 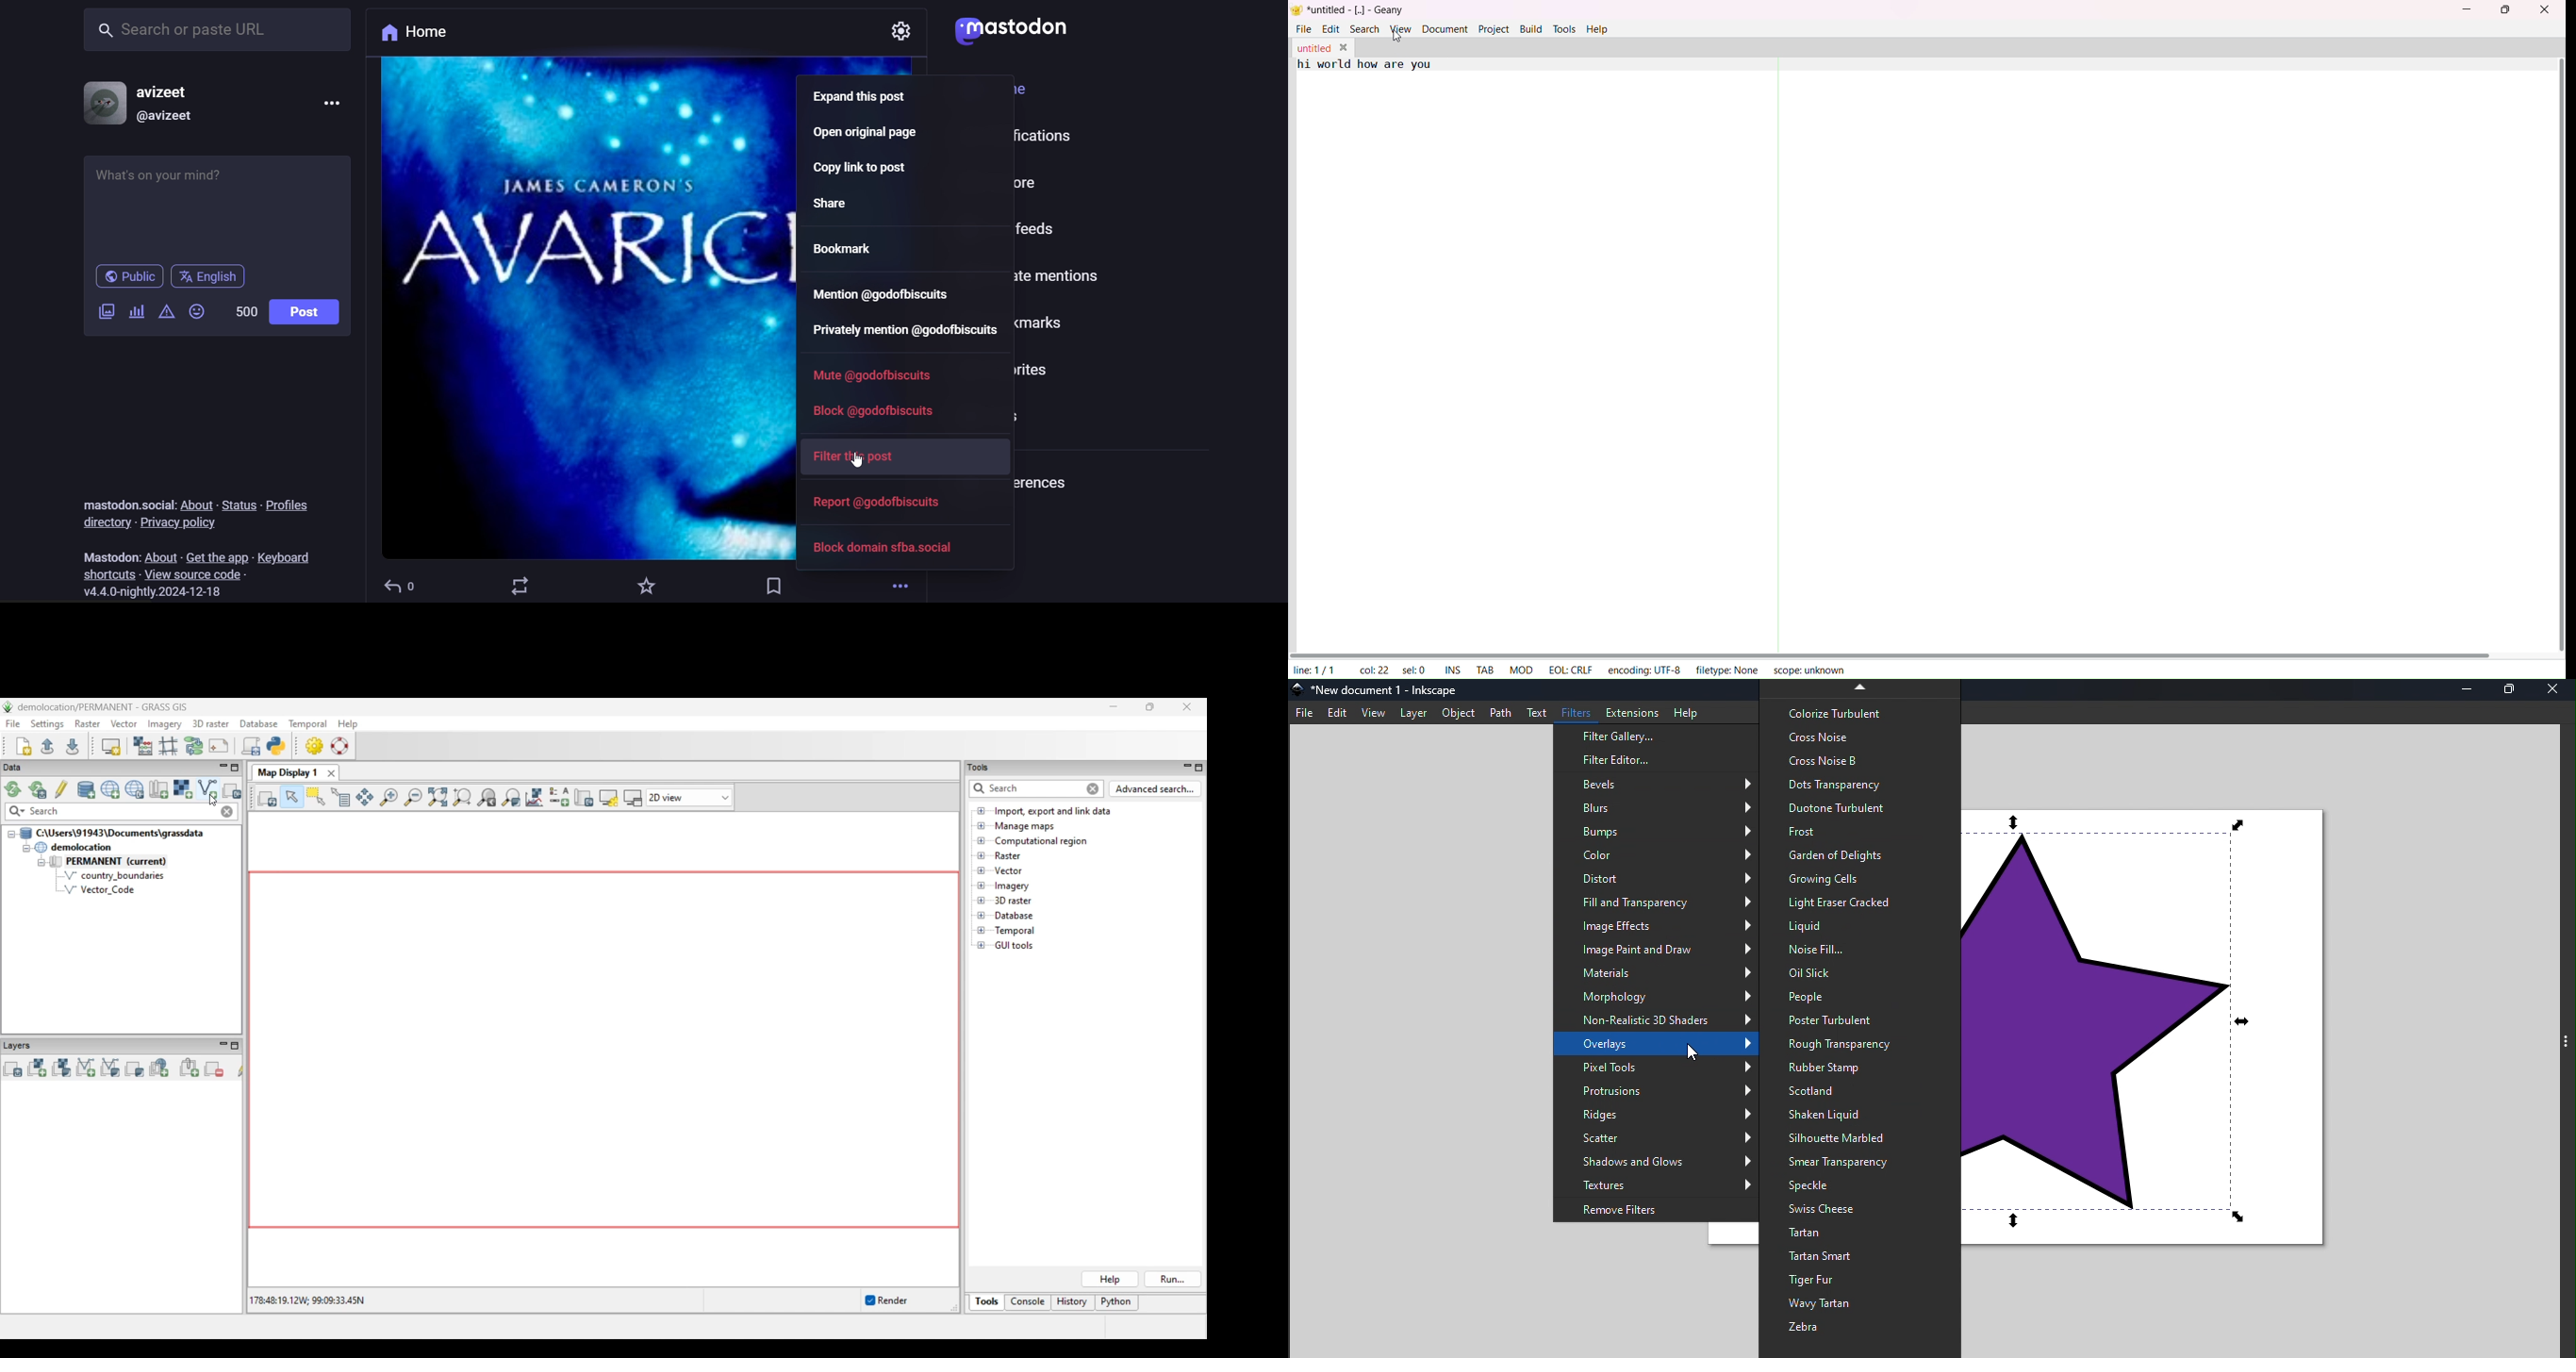 What do you see at coordinates (2470, 692) in the screenshot?
I see `Minimize` at bounding box center [2470, 692].